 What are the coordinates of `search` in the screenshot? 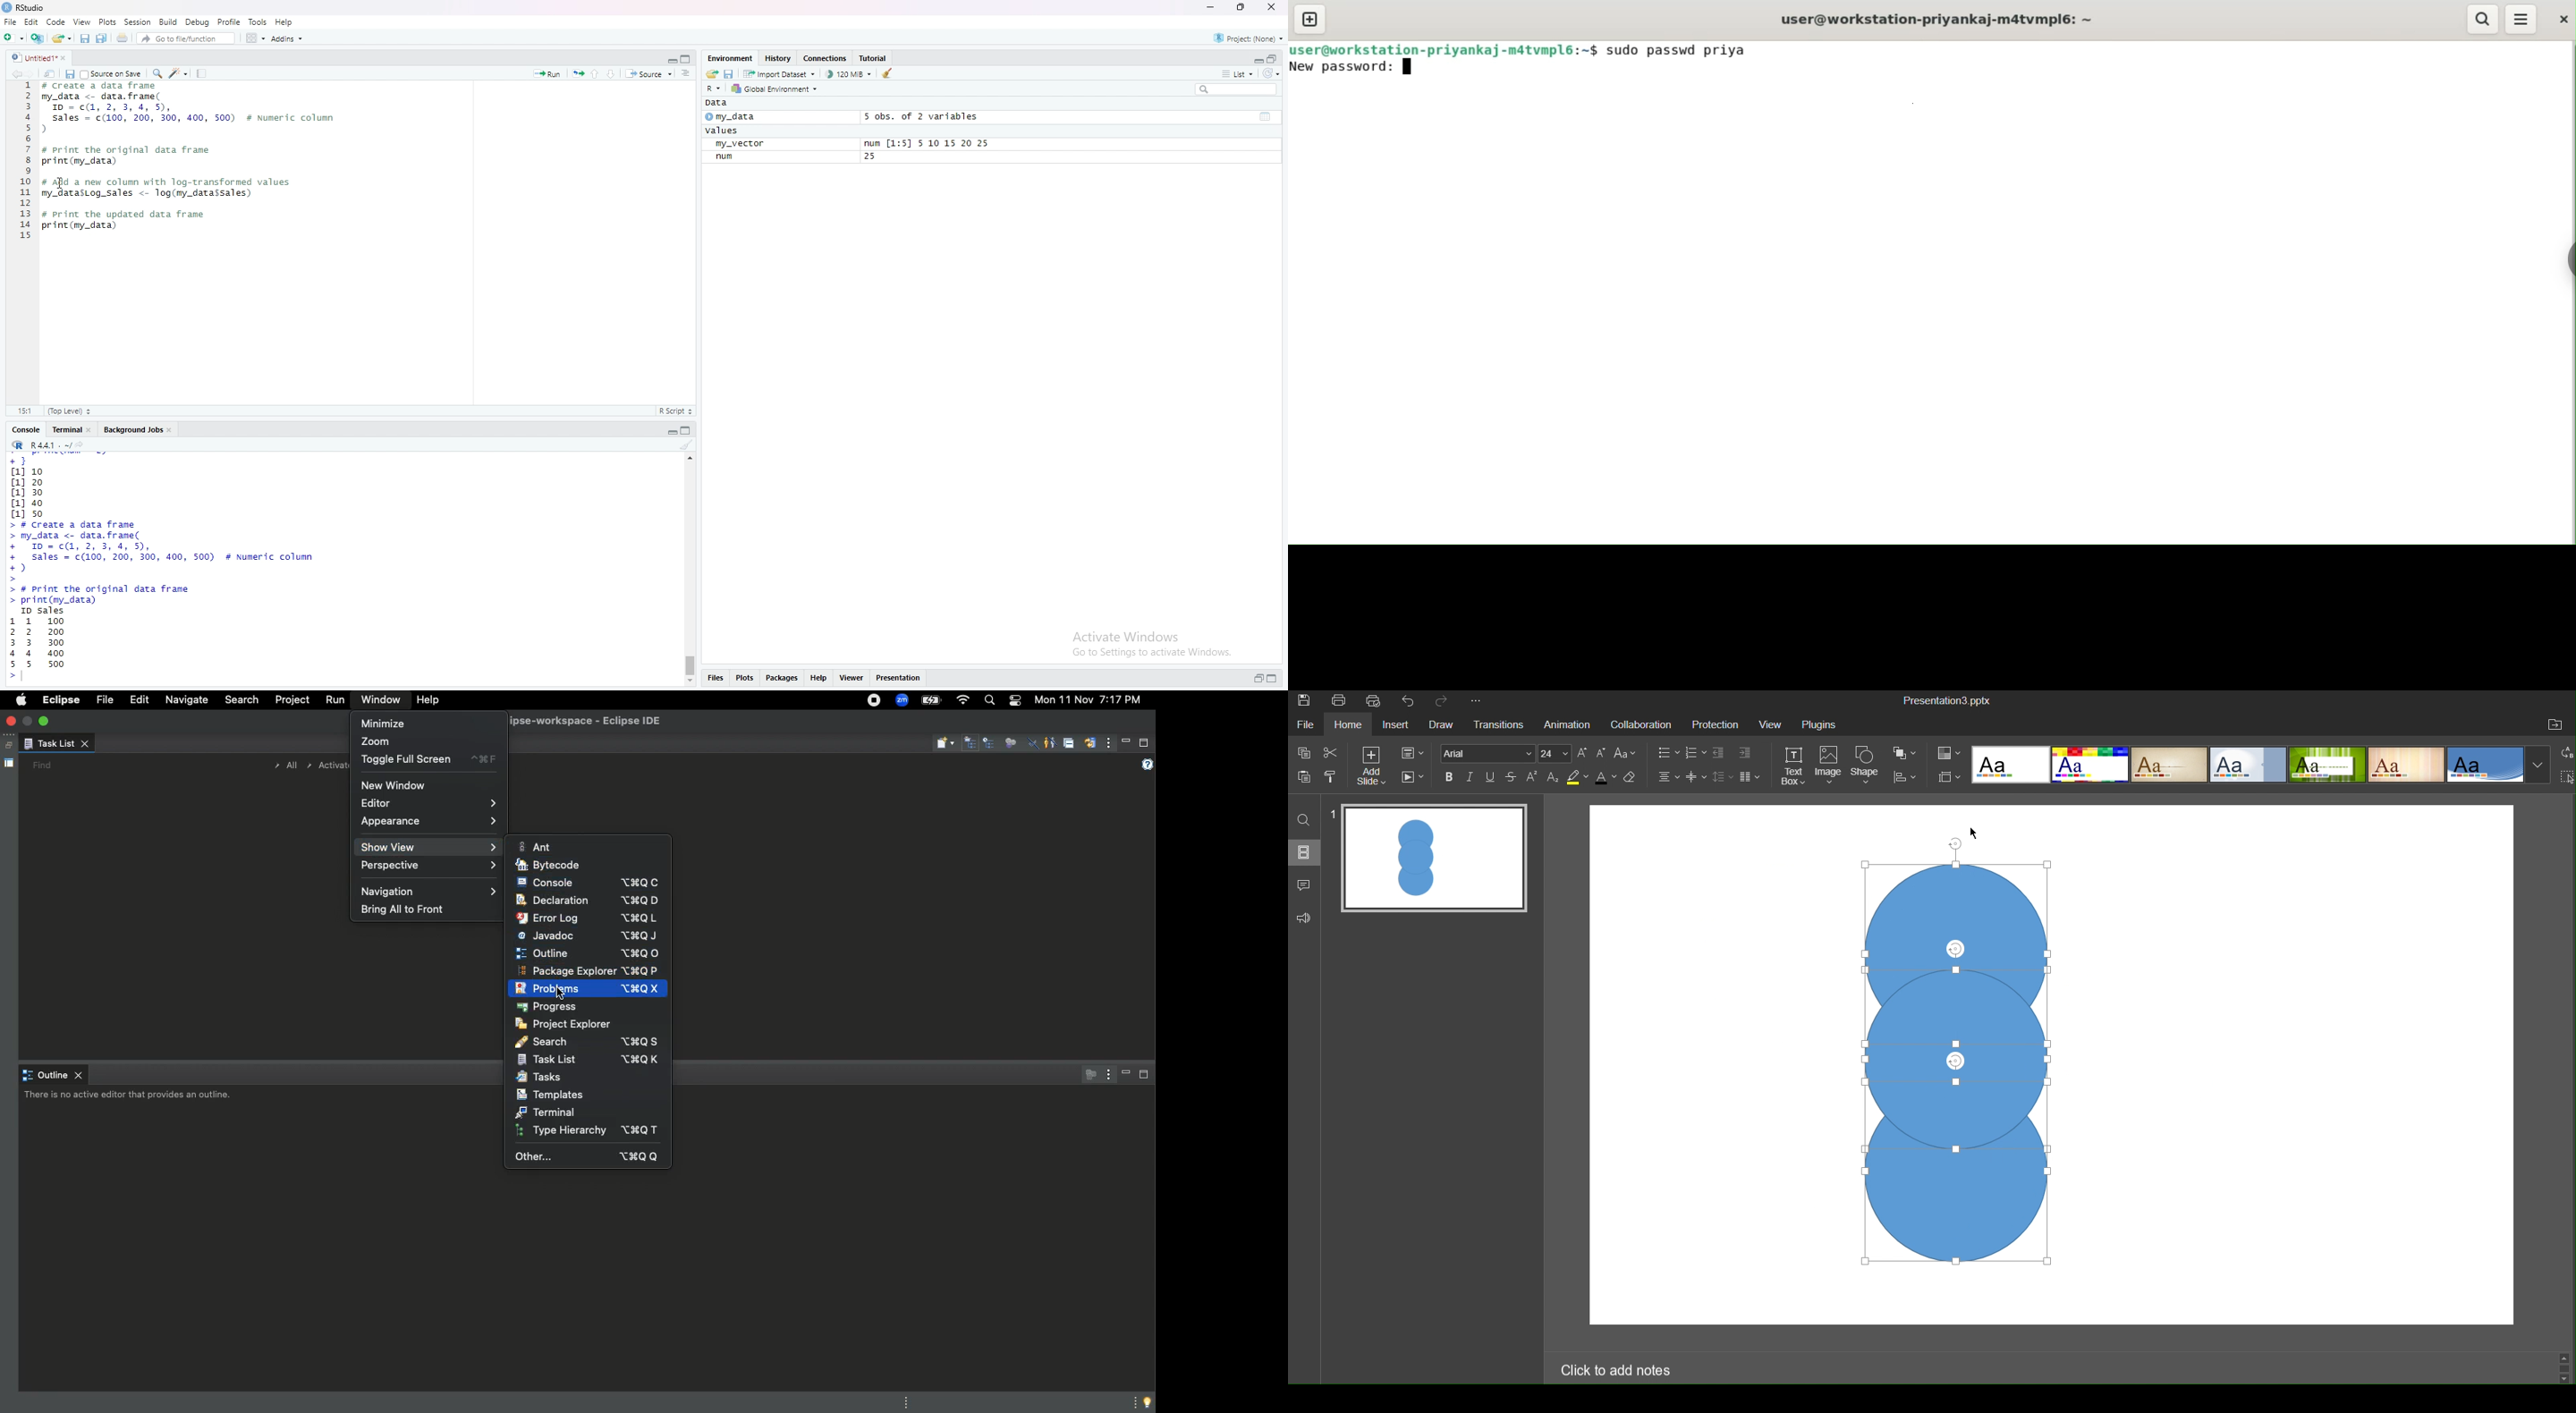 It's located at (2482, 20).